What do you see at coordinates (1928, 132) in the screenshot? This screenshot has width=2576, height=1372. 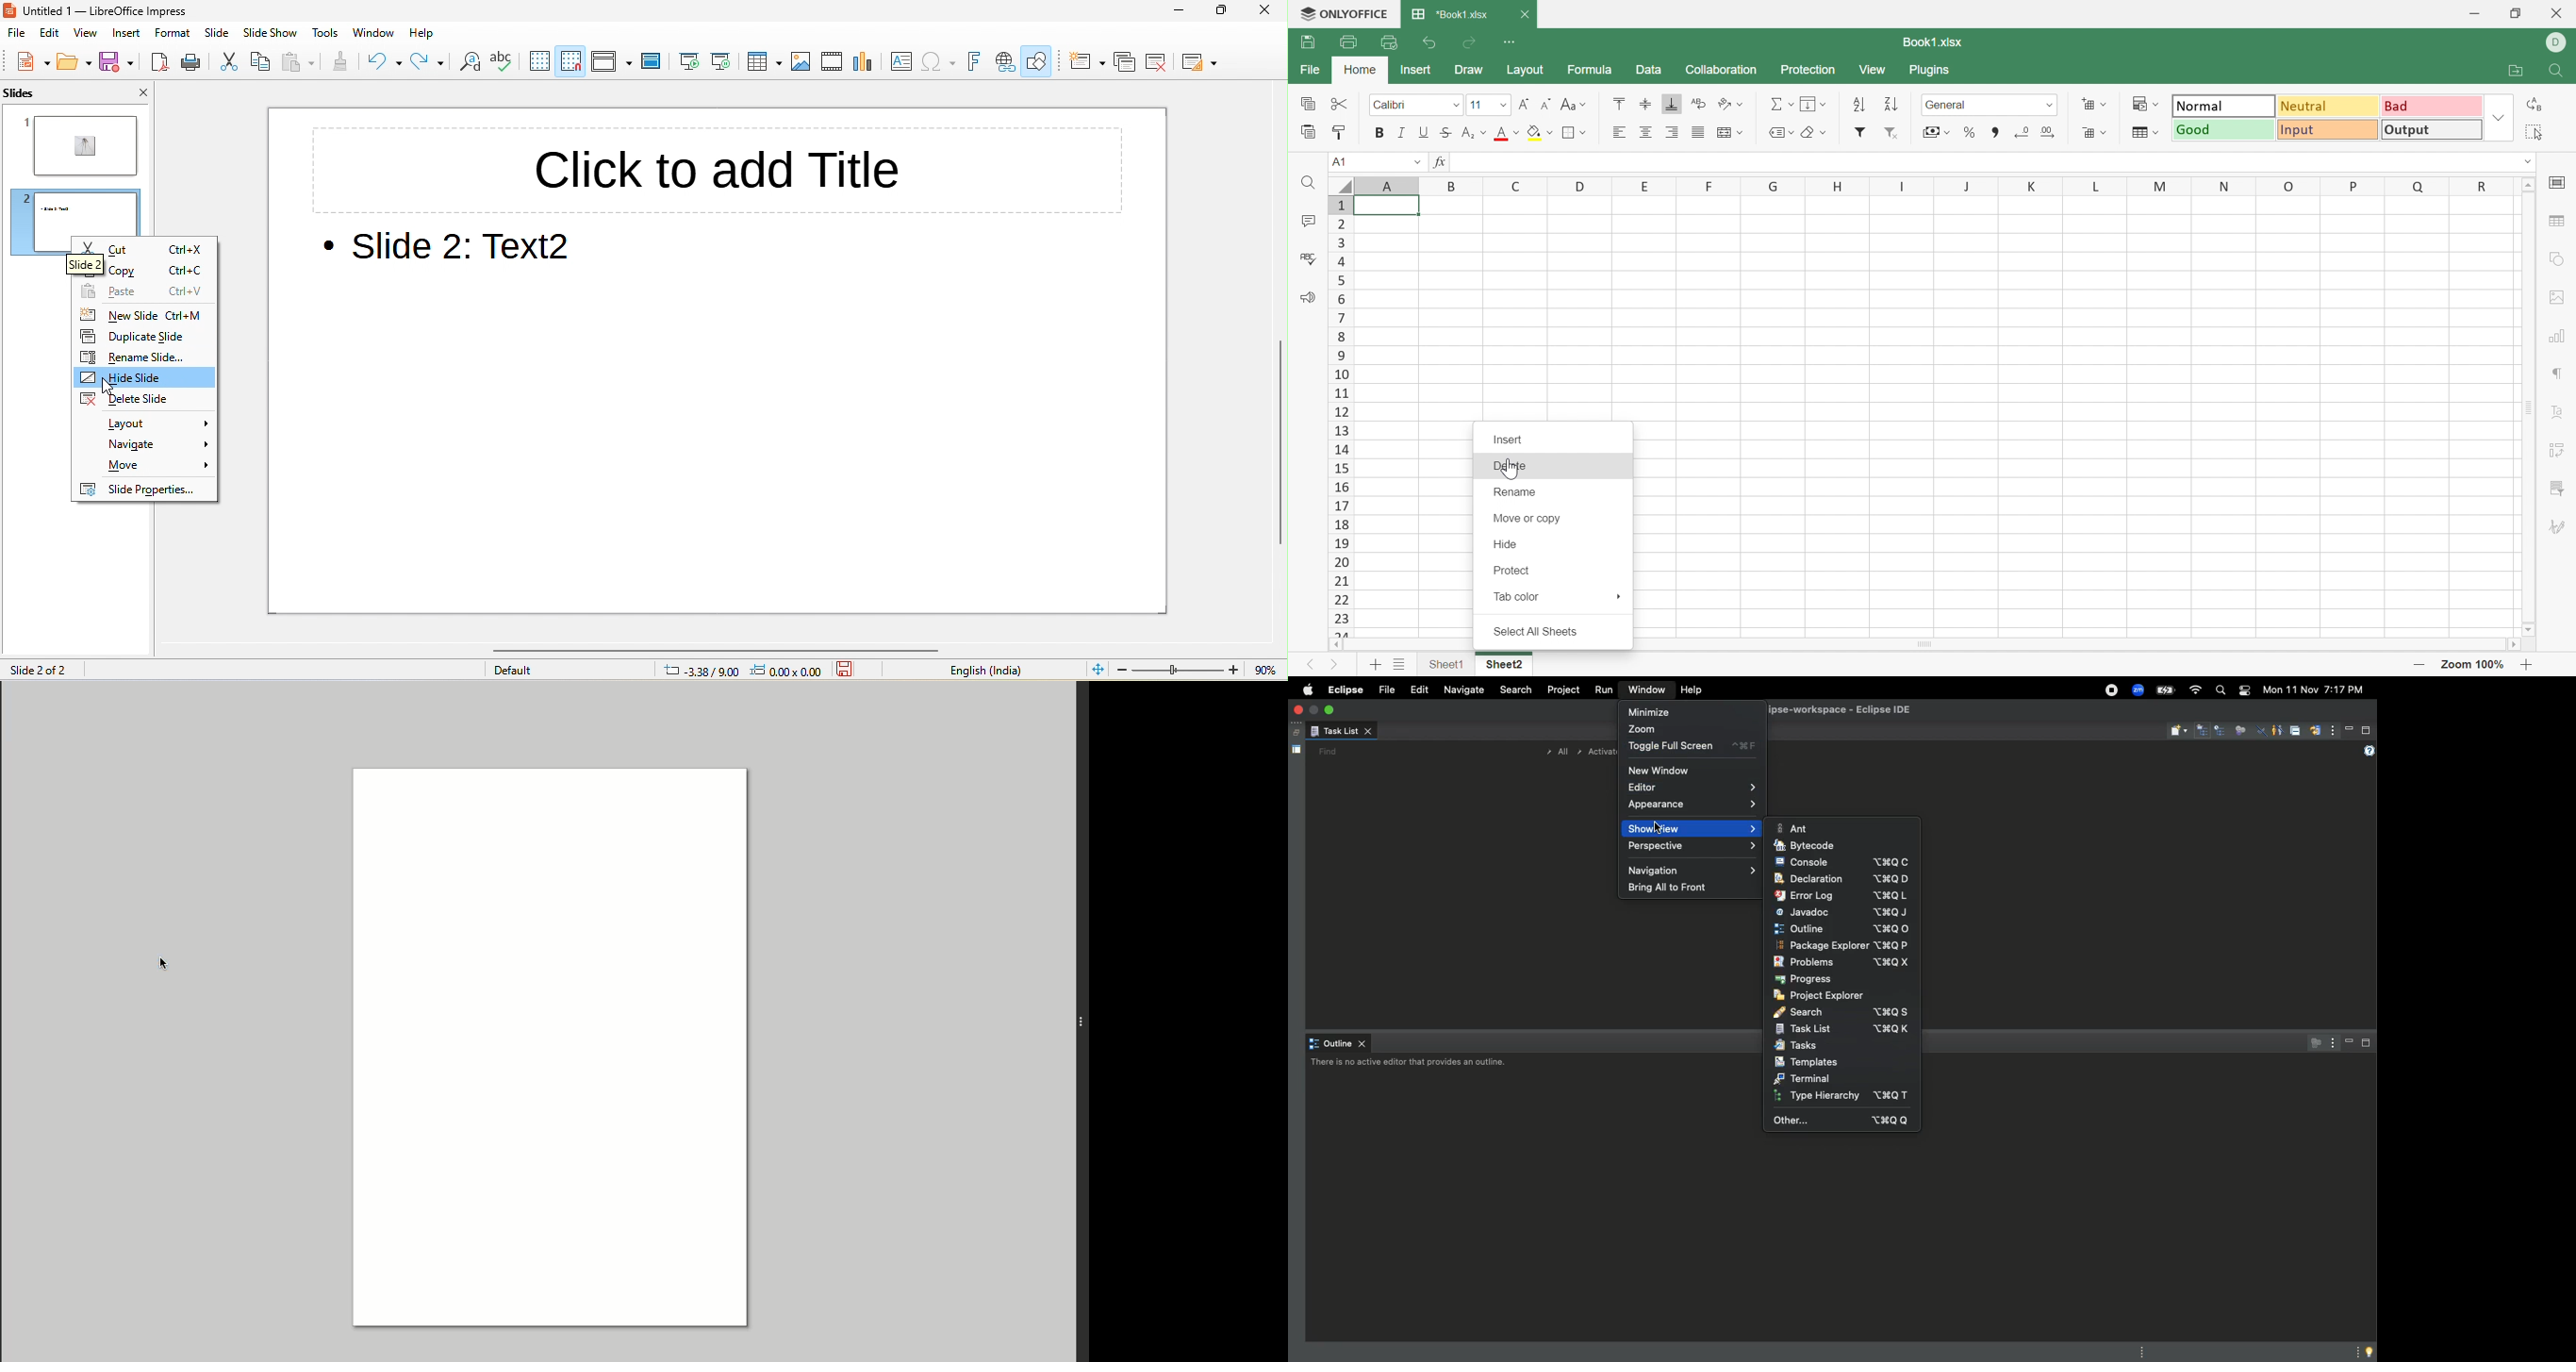 I see `Accounting style` at bounding box center [1928, 132].